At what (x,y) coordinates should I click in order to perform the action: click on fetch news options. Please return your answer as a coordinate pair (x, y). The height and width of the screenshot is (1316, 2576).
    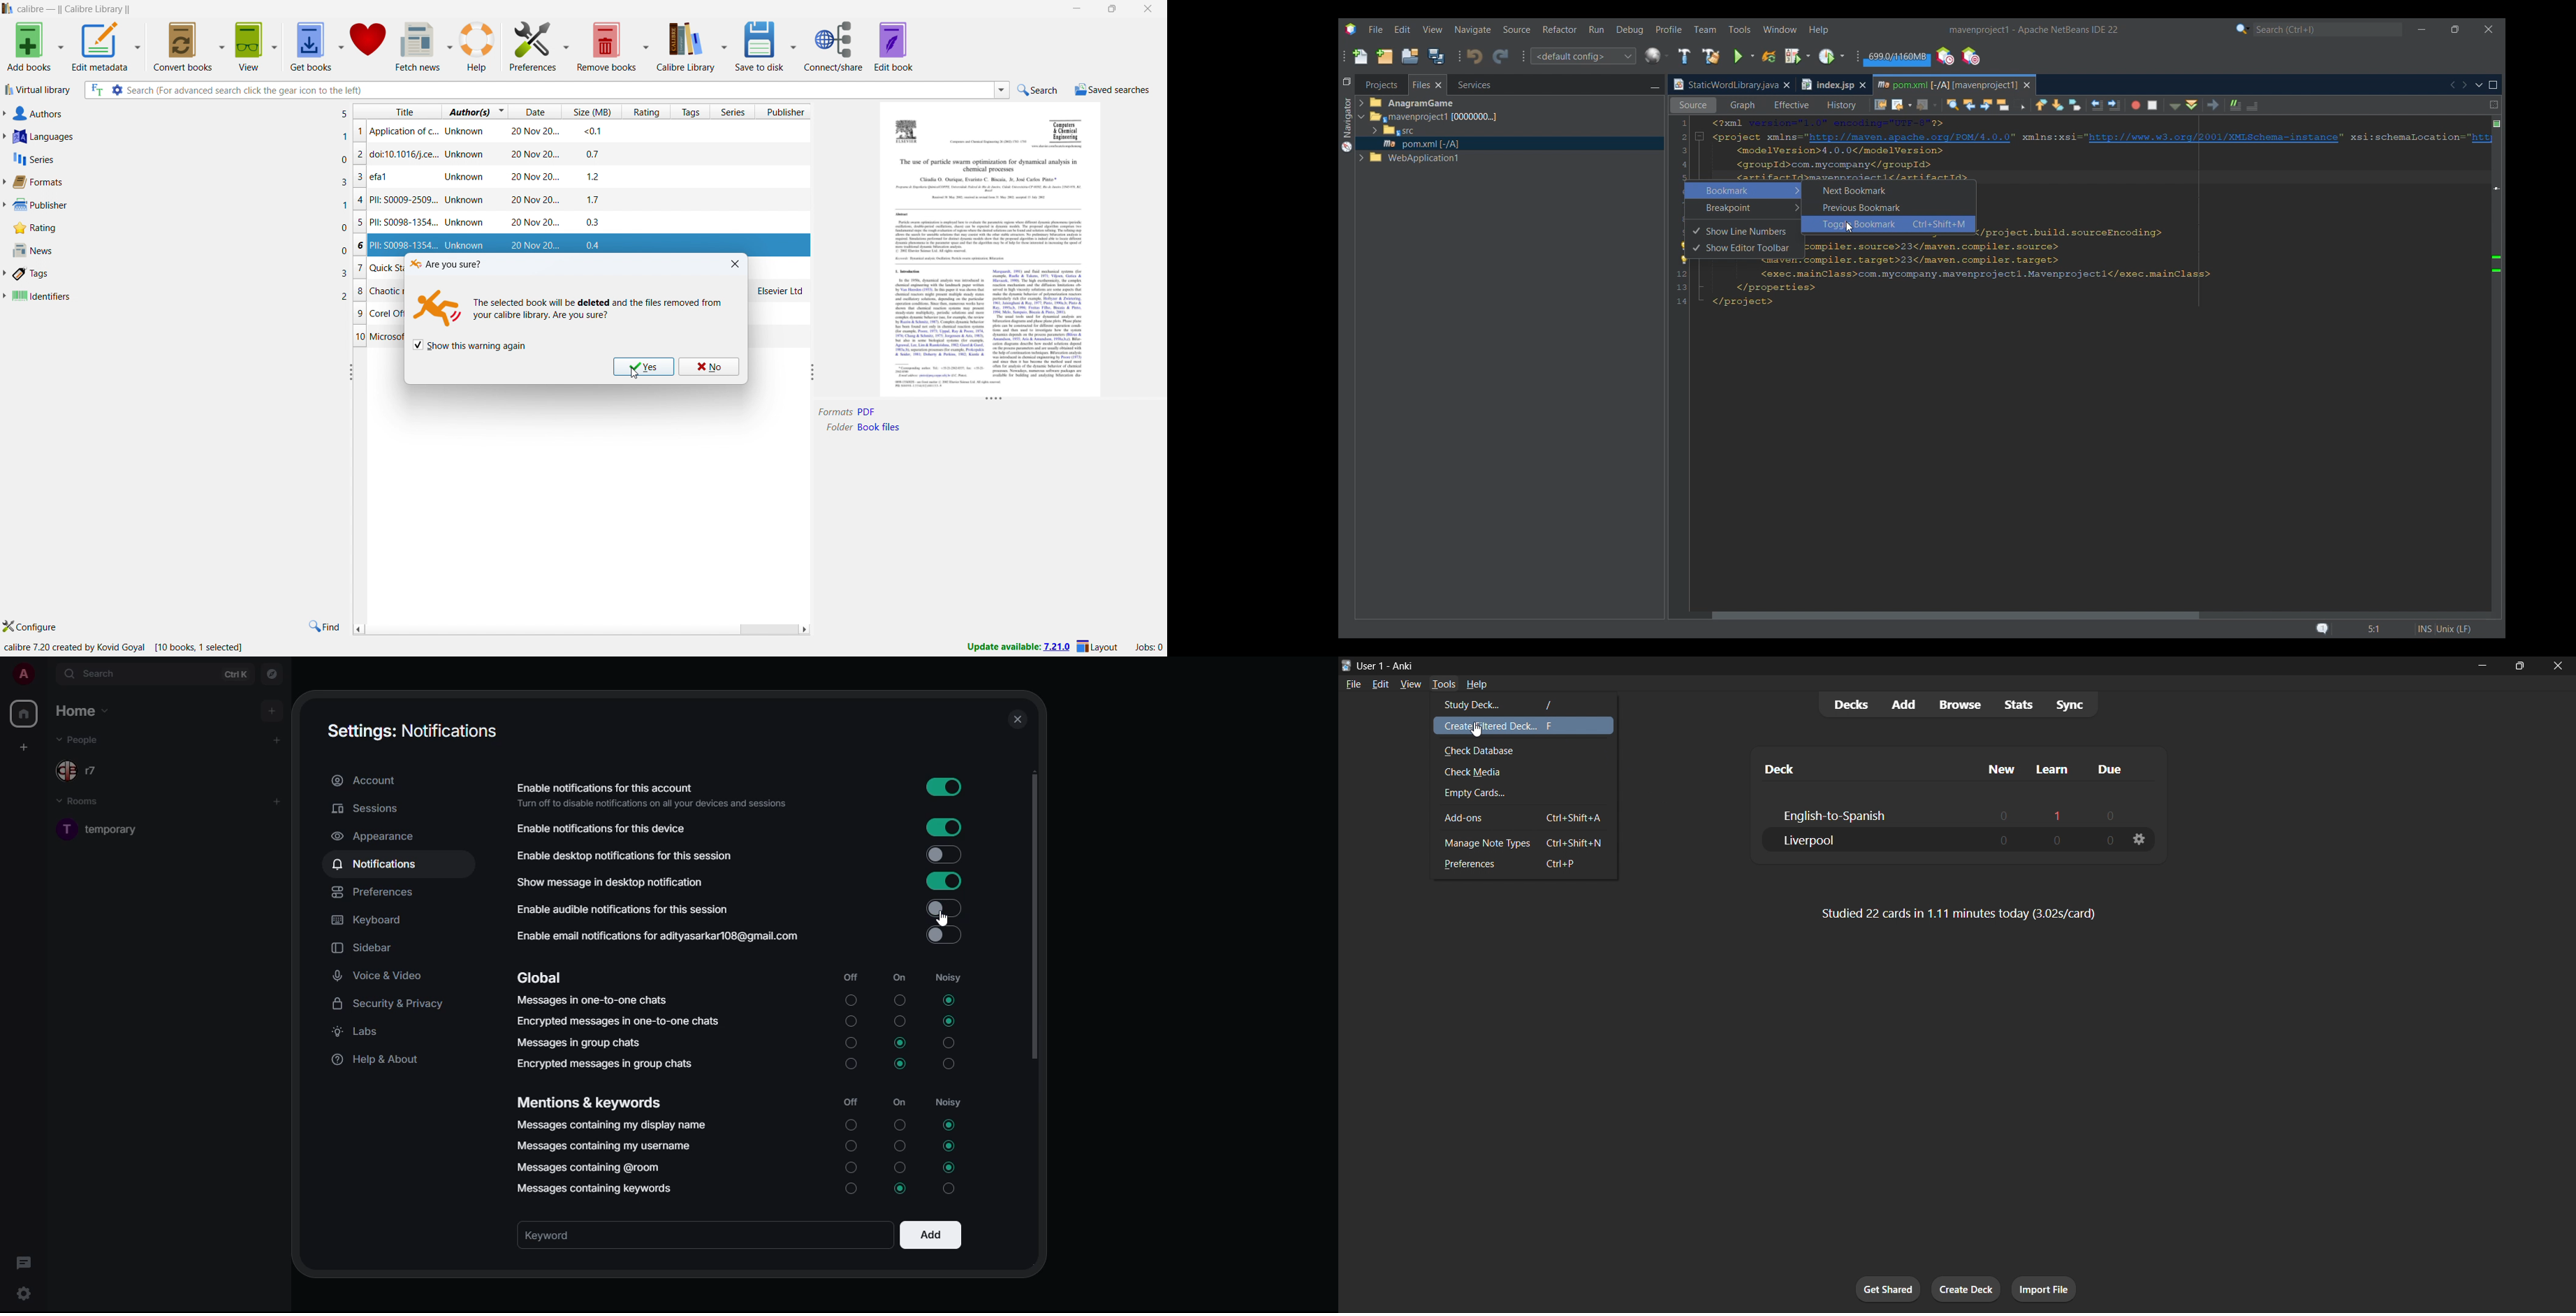
    Looking at the image, I should click on (449, 44).